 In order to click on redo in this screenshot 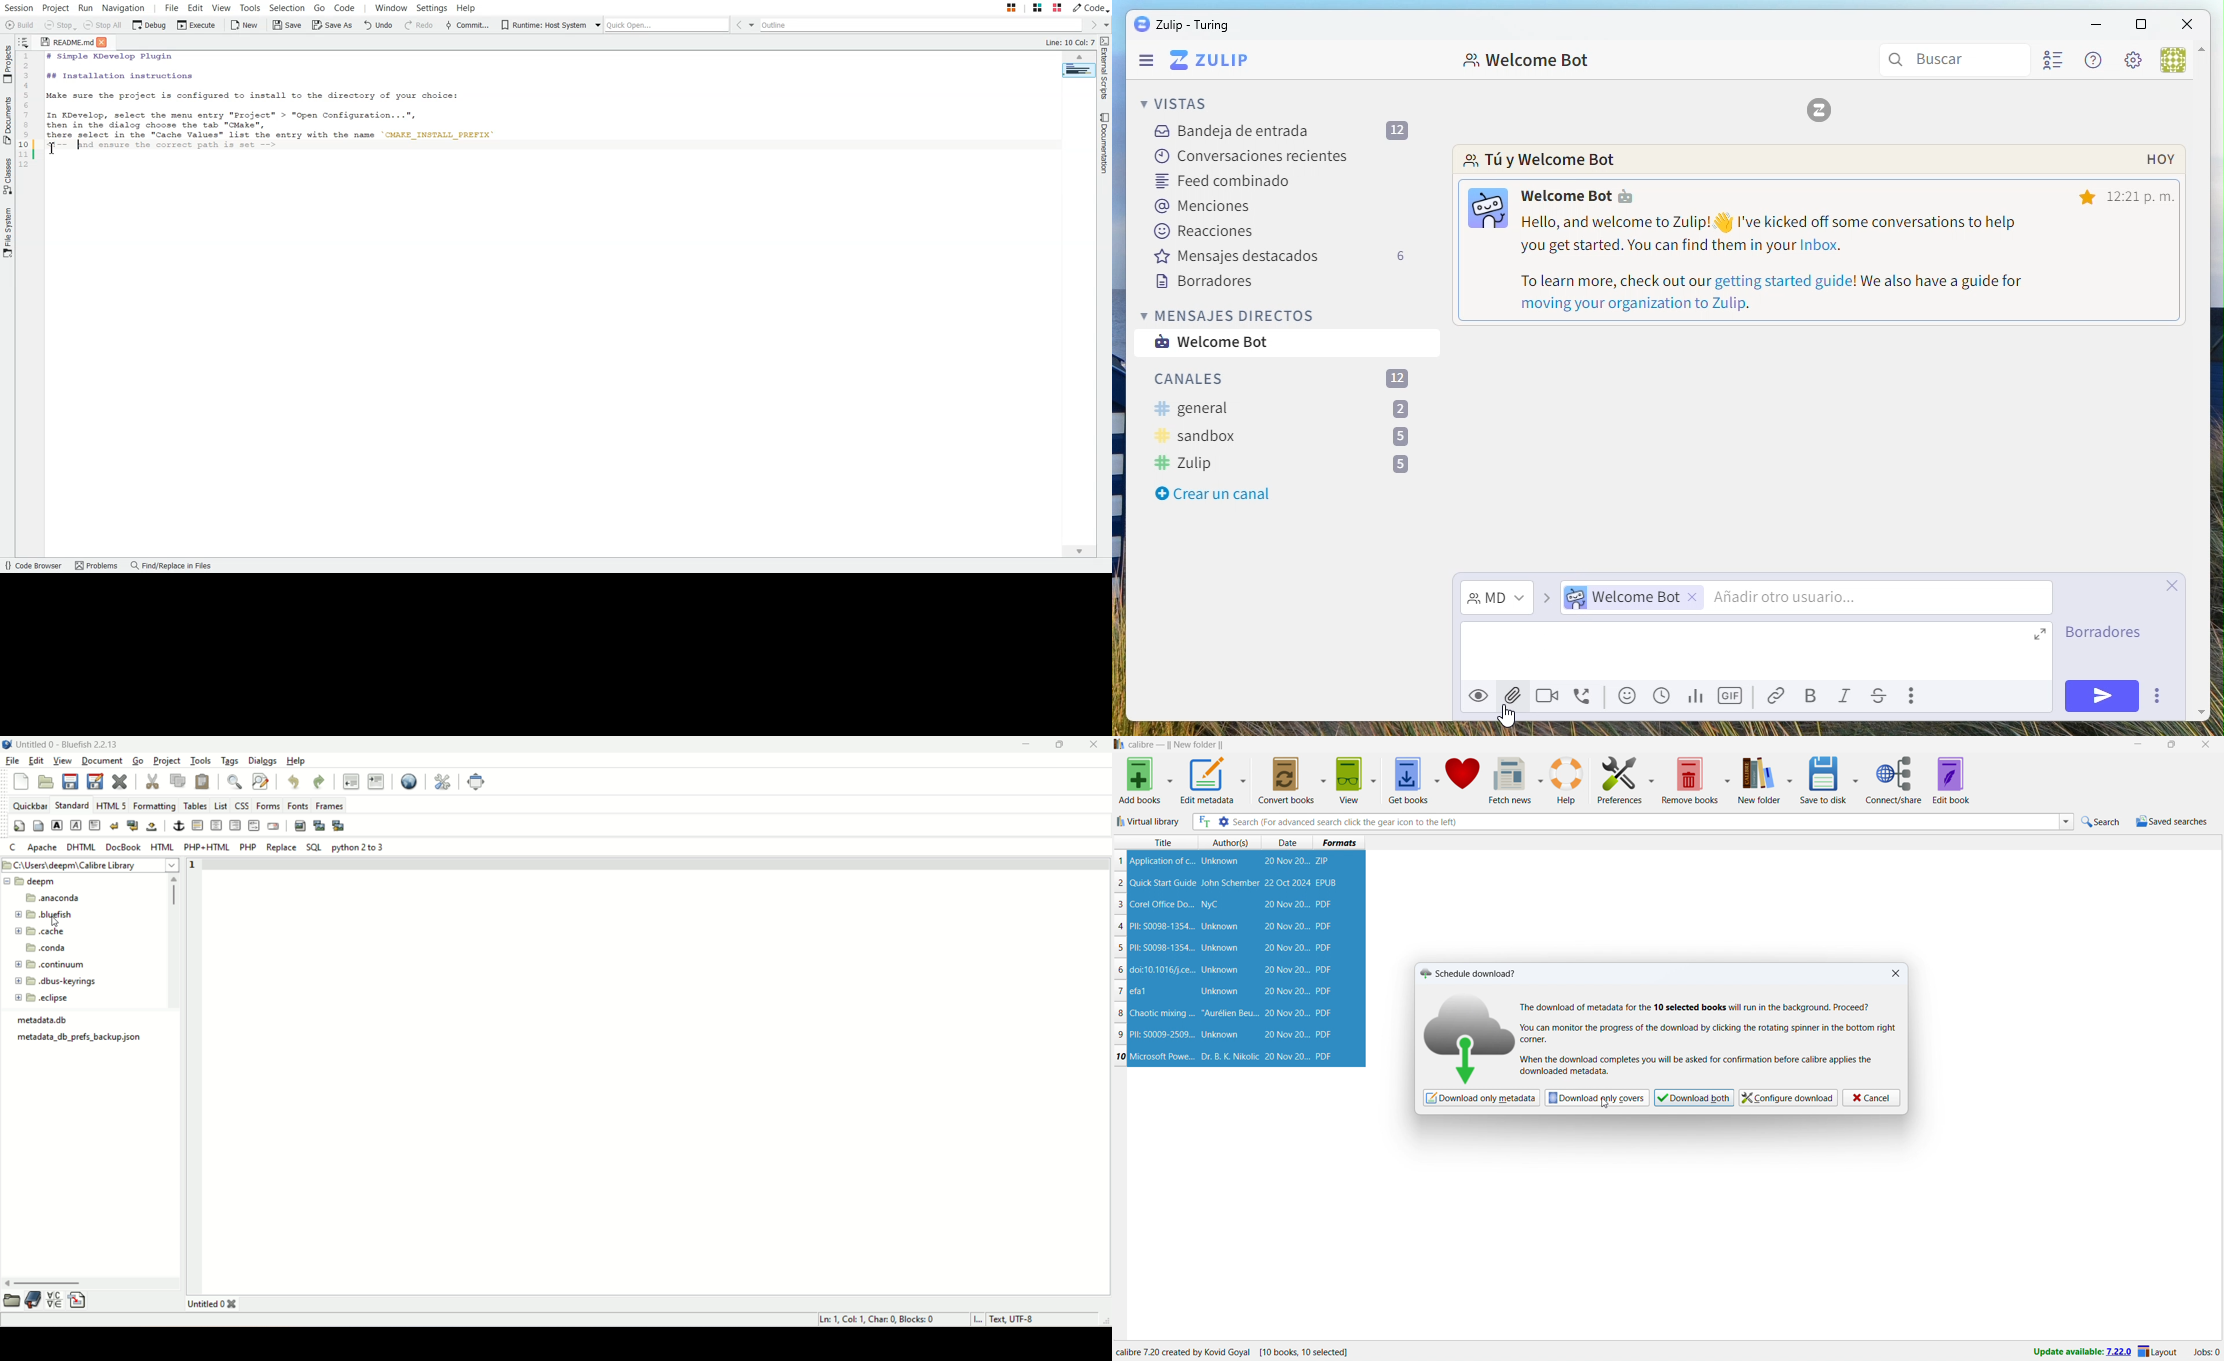, I will do `click(320, 782)`.